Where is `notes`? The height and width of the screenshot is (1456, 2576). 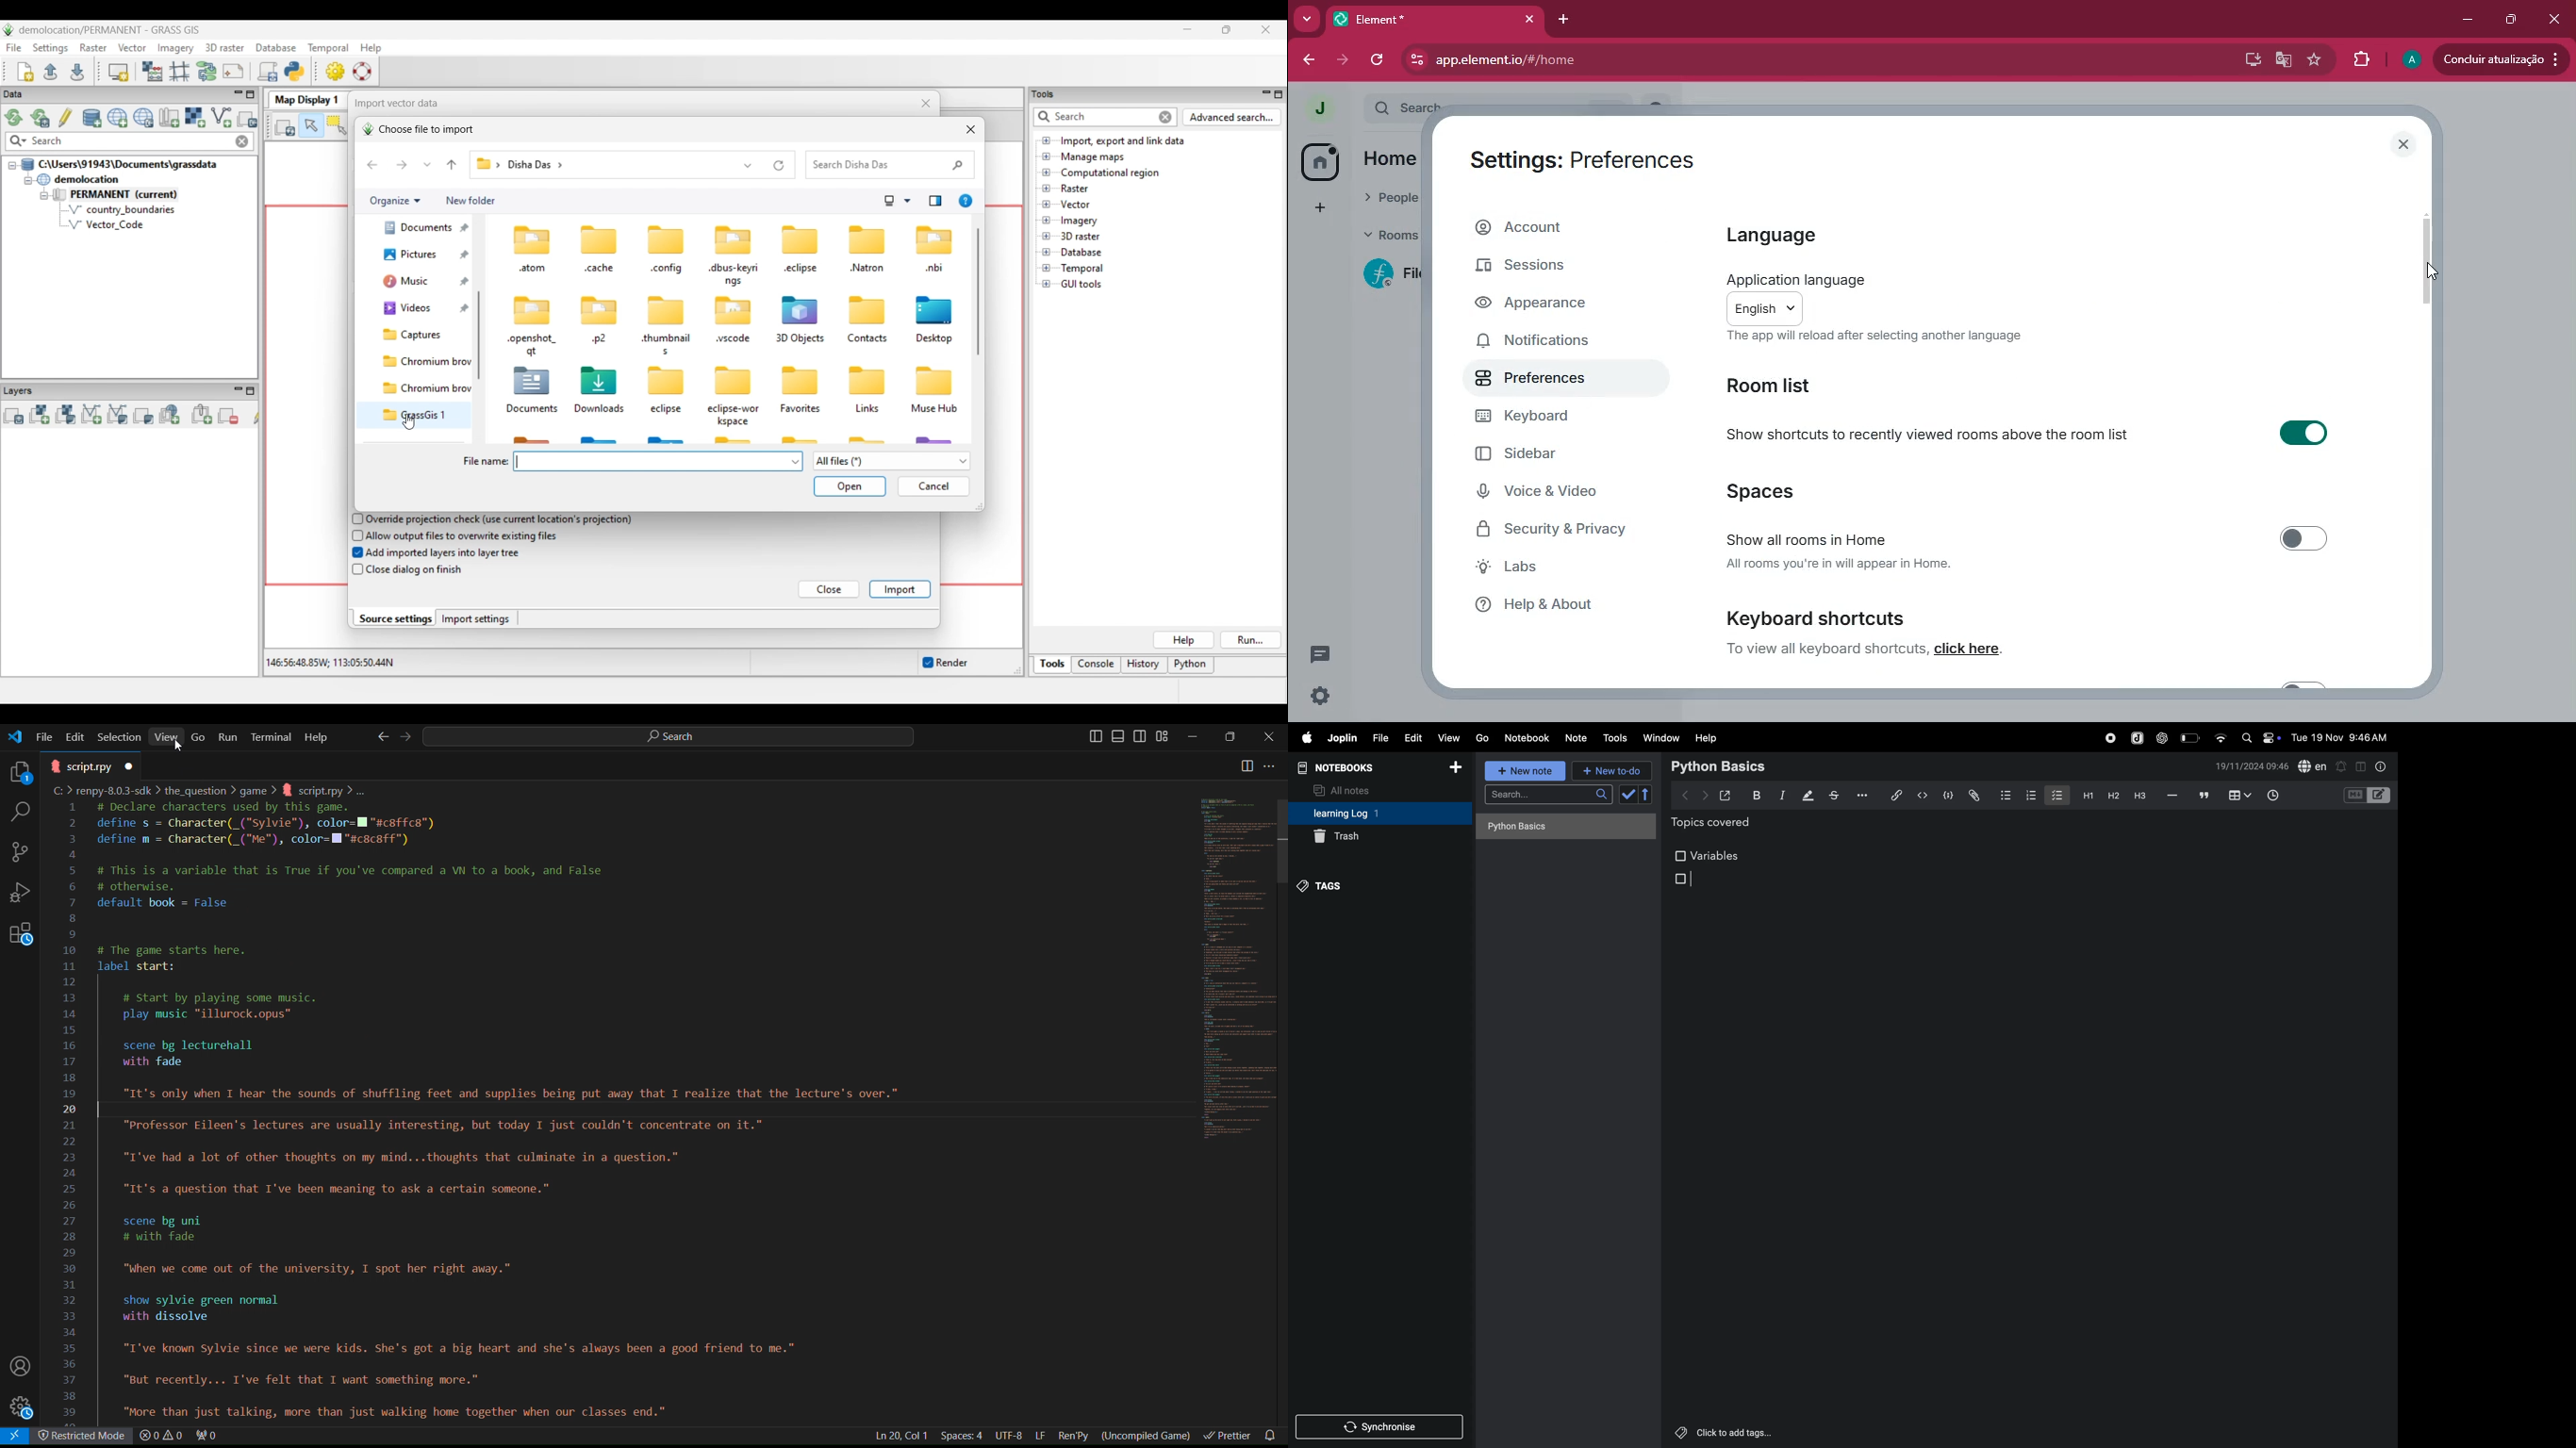 notes is located at coordinates (1577, 738).